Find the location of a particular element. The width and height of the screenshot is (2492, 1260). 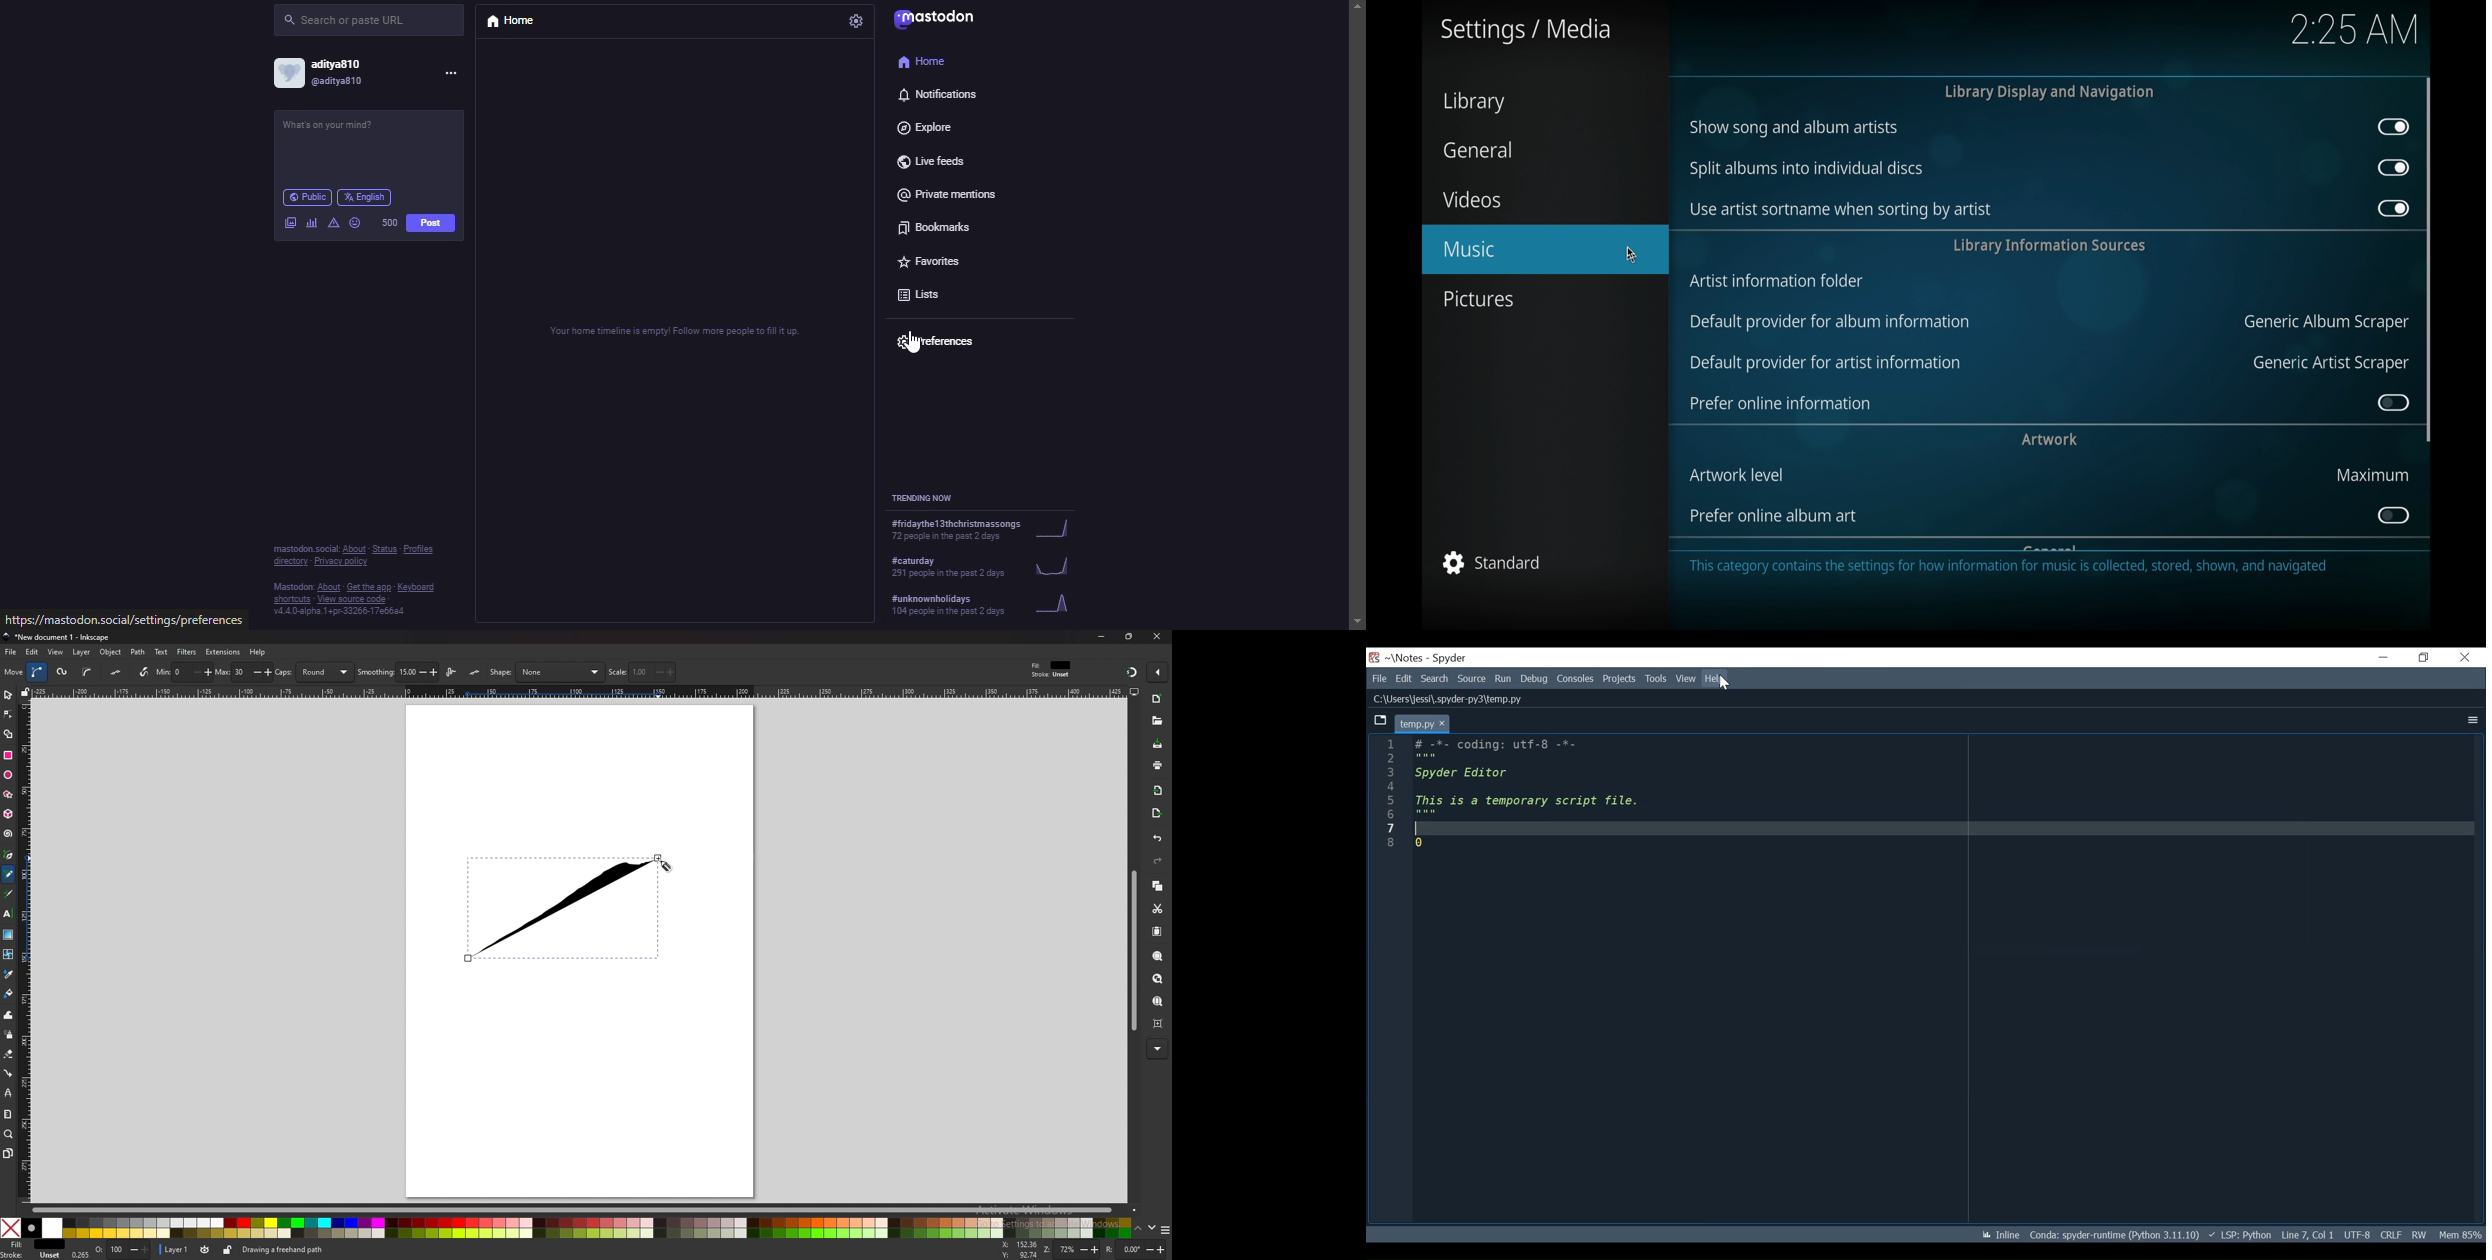

private mentions is located at coordinates (946, 192).